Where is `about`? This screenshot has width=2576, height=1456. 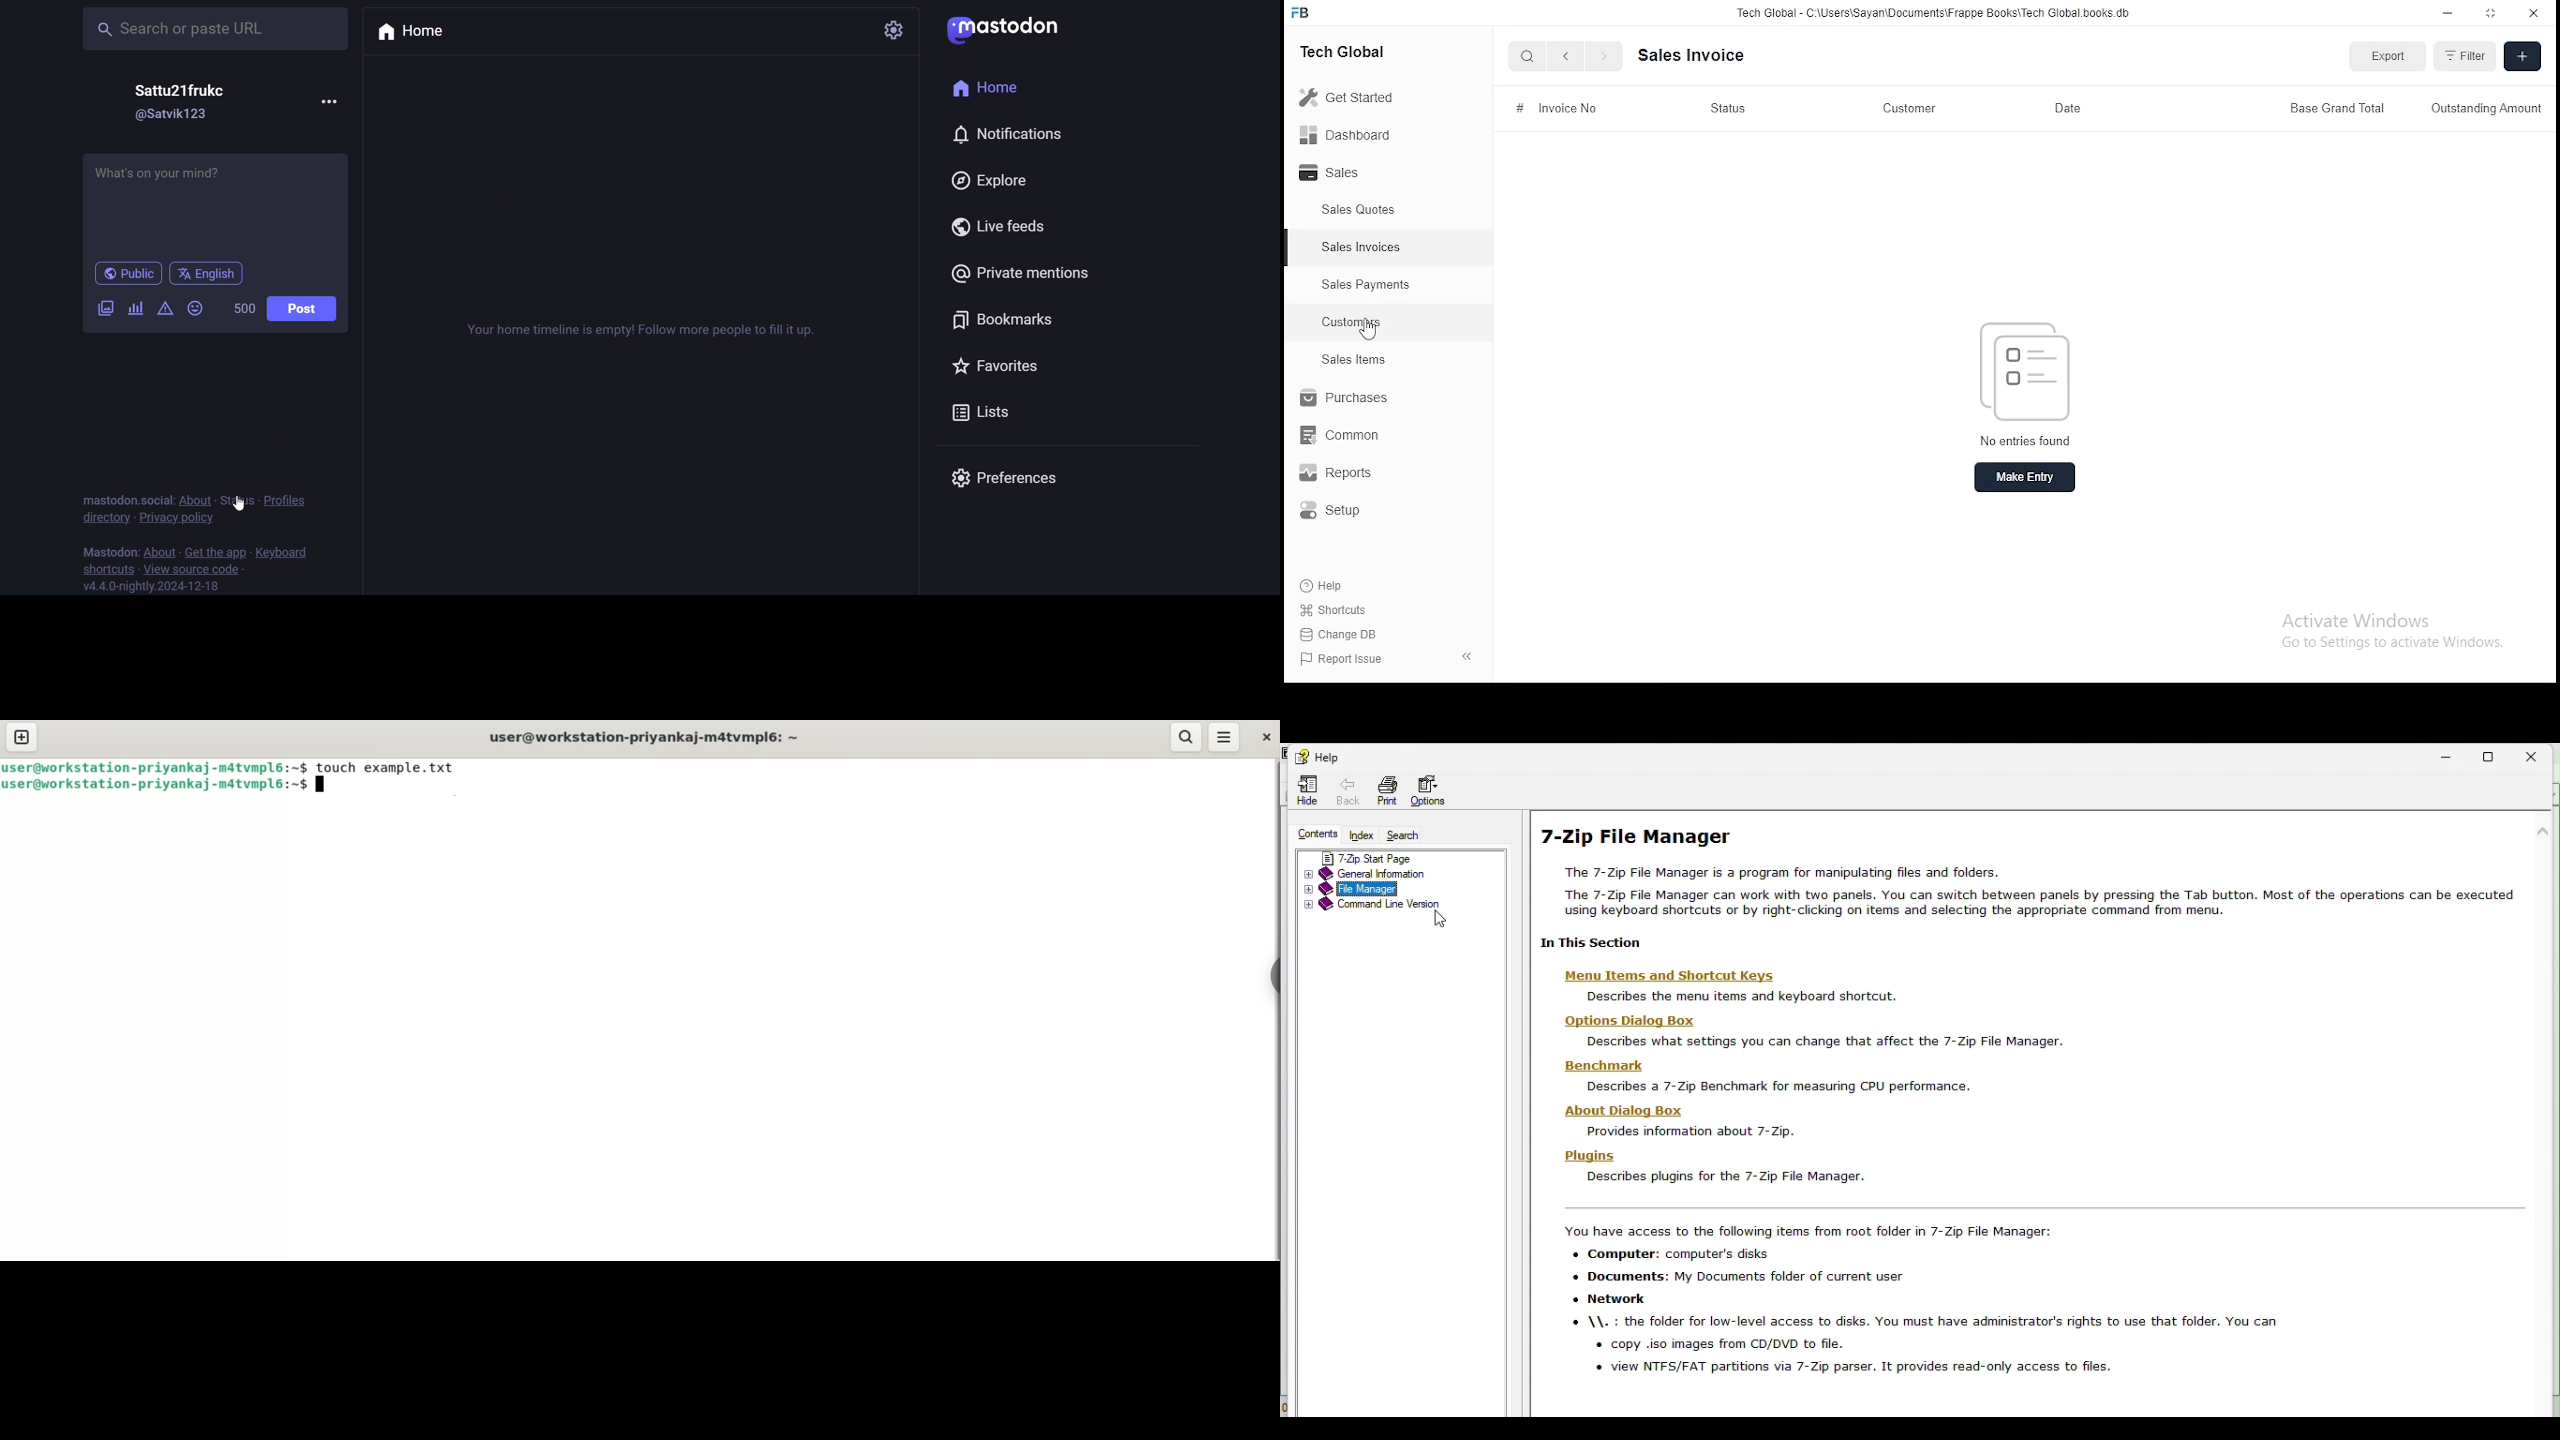
about is located at coordinates (159, 548).